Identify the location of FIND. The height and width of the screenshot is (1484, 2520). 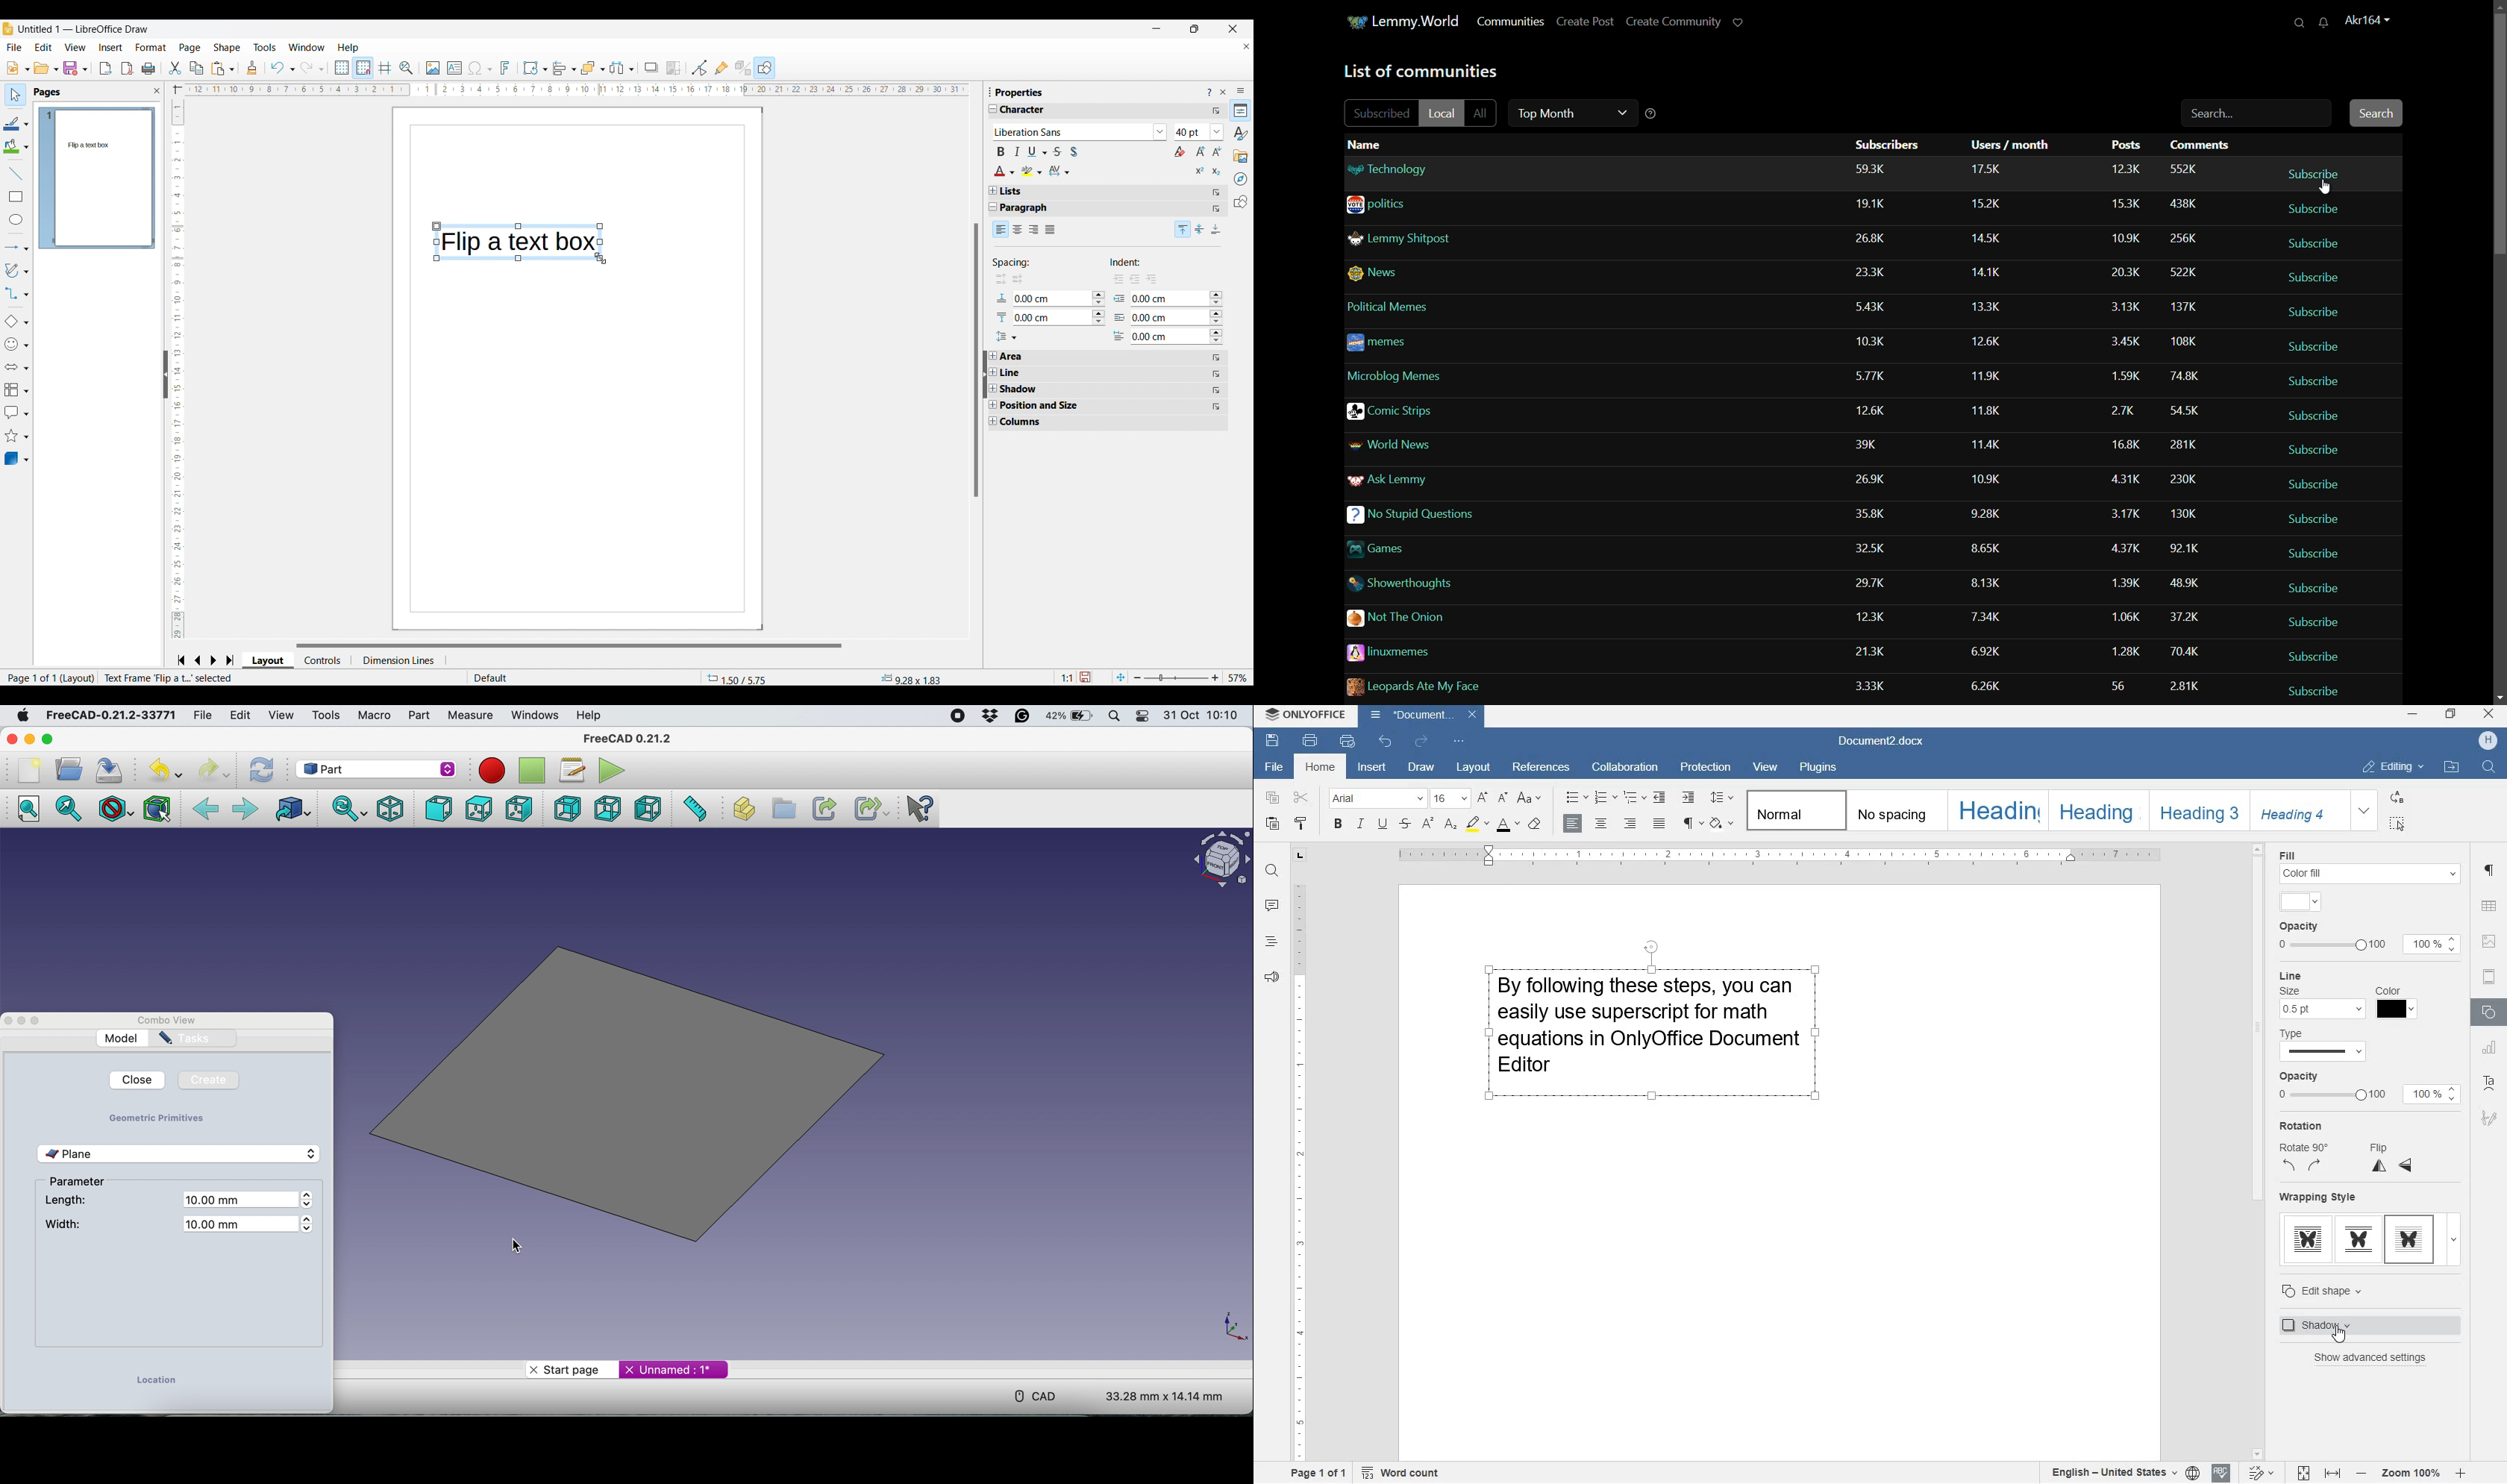
(2490, 768).